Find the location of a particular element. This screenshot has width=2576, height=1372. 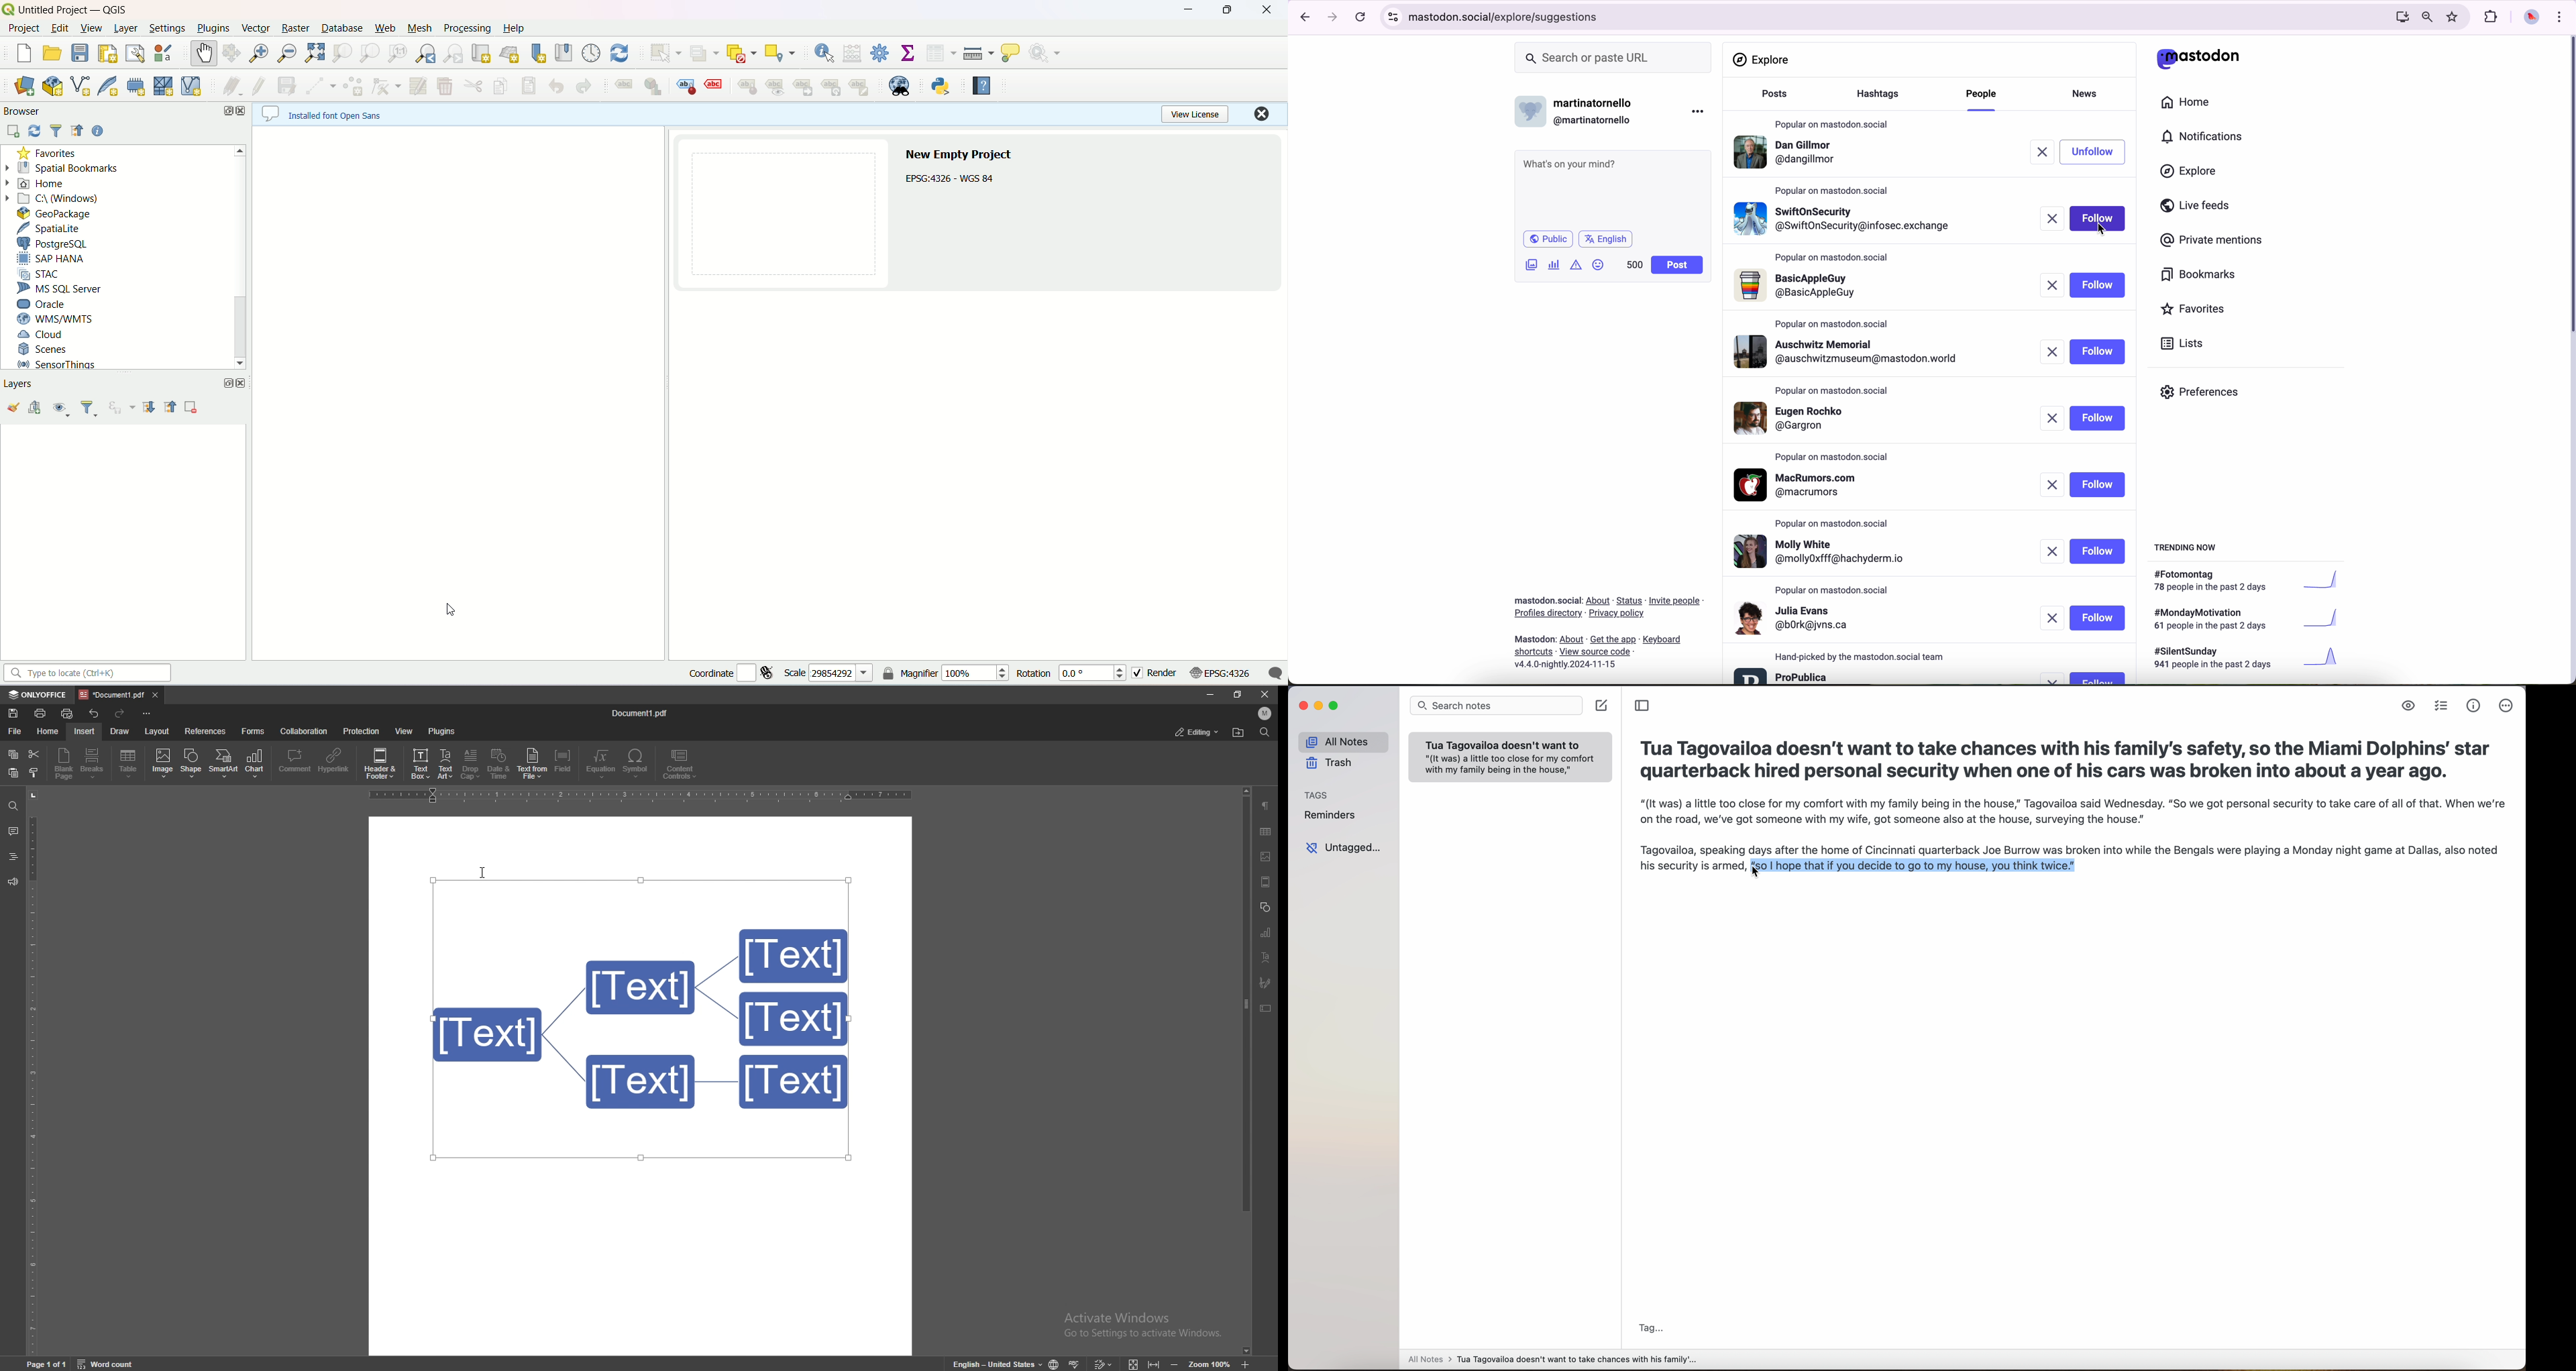

3D map view is located at coordinates (513, 54).